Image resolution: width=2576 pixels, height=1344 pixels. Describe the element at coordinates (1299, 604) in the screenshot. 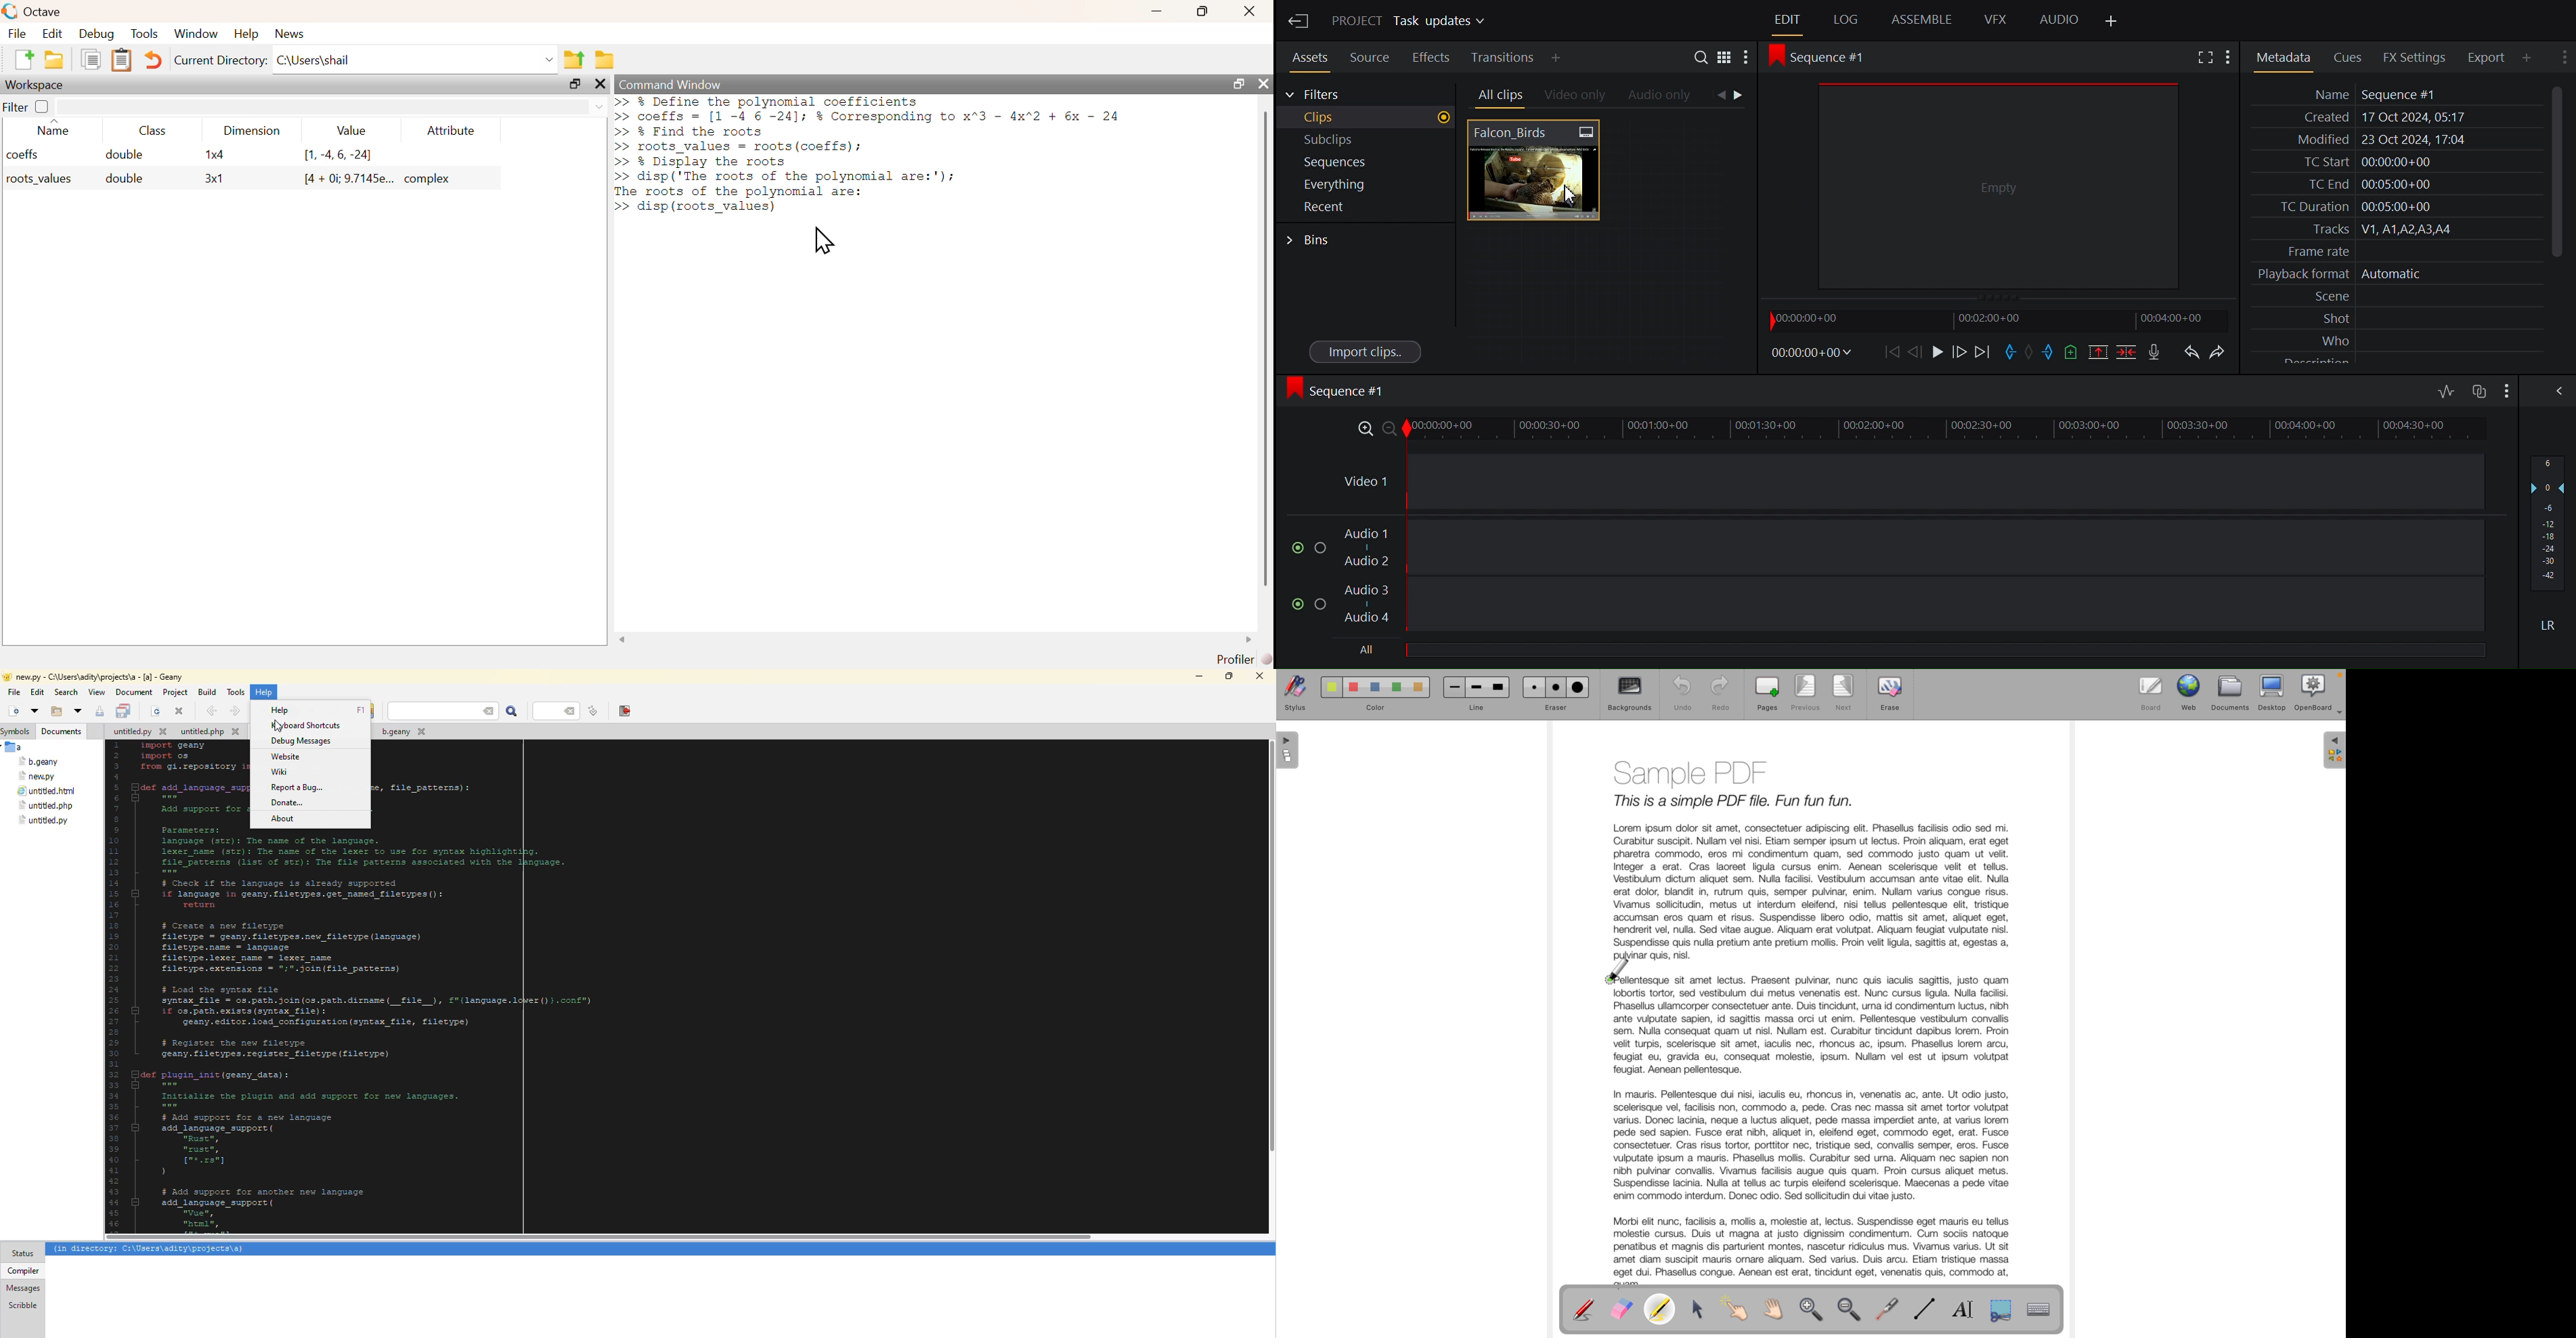

I see `(un)mute` at that location.